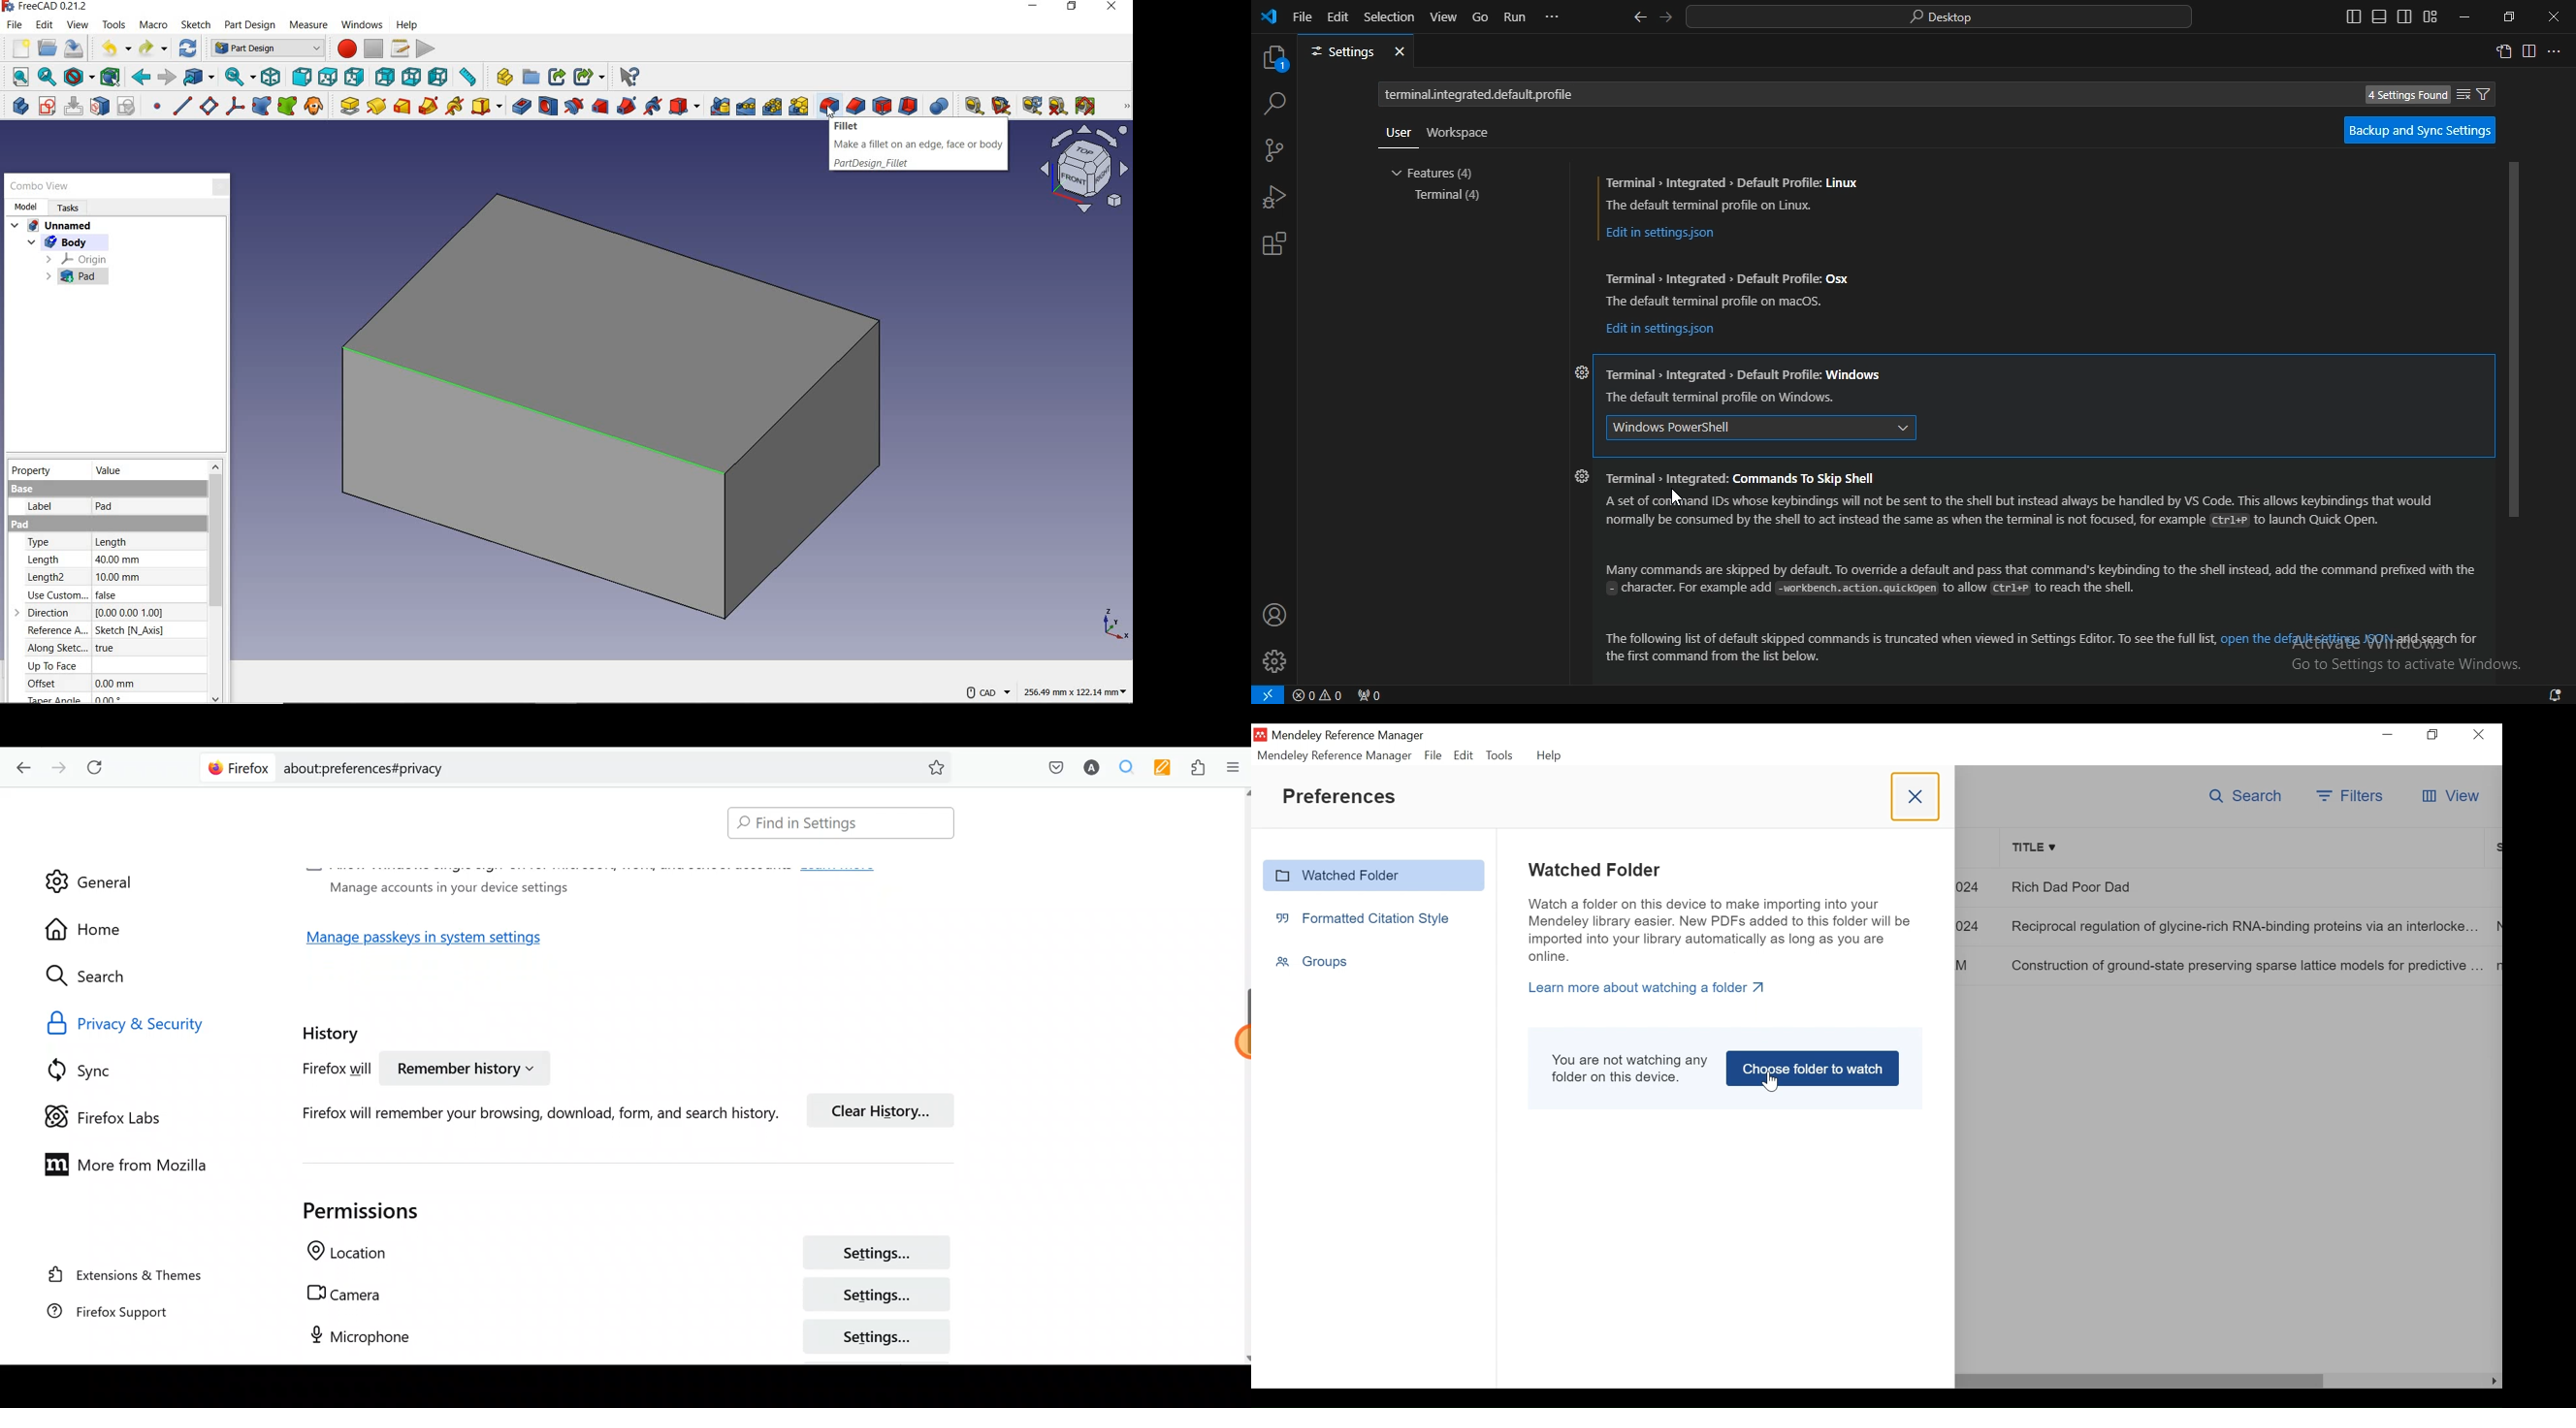  Describe the element at coordinates (271, 77) in the screenshot. I see `isometric` at that location.